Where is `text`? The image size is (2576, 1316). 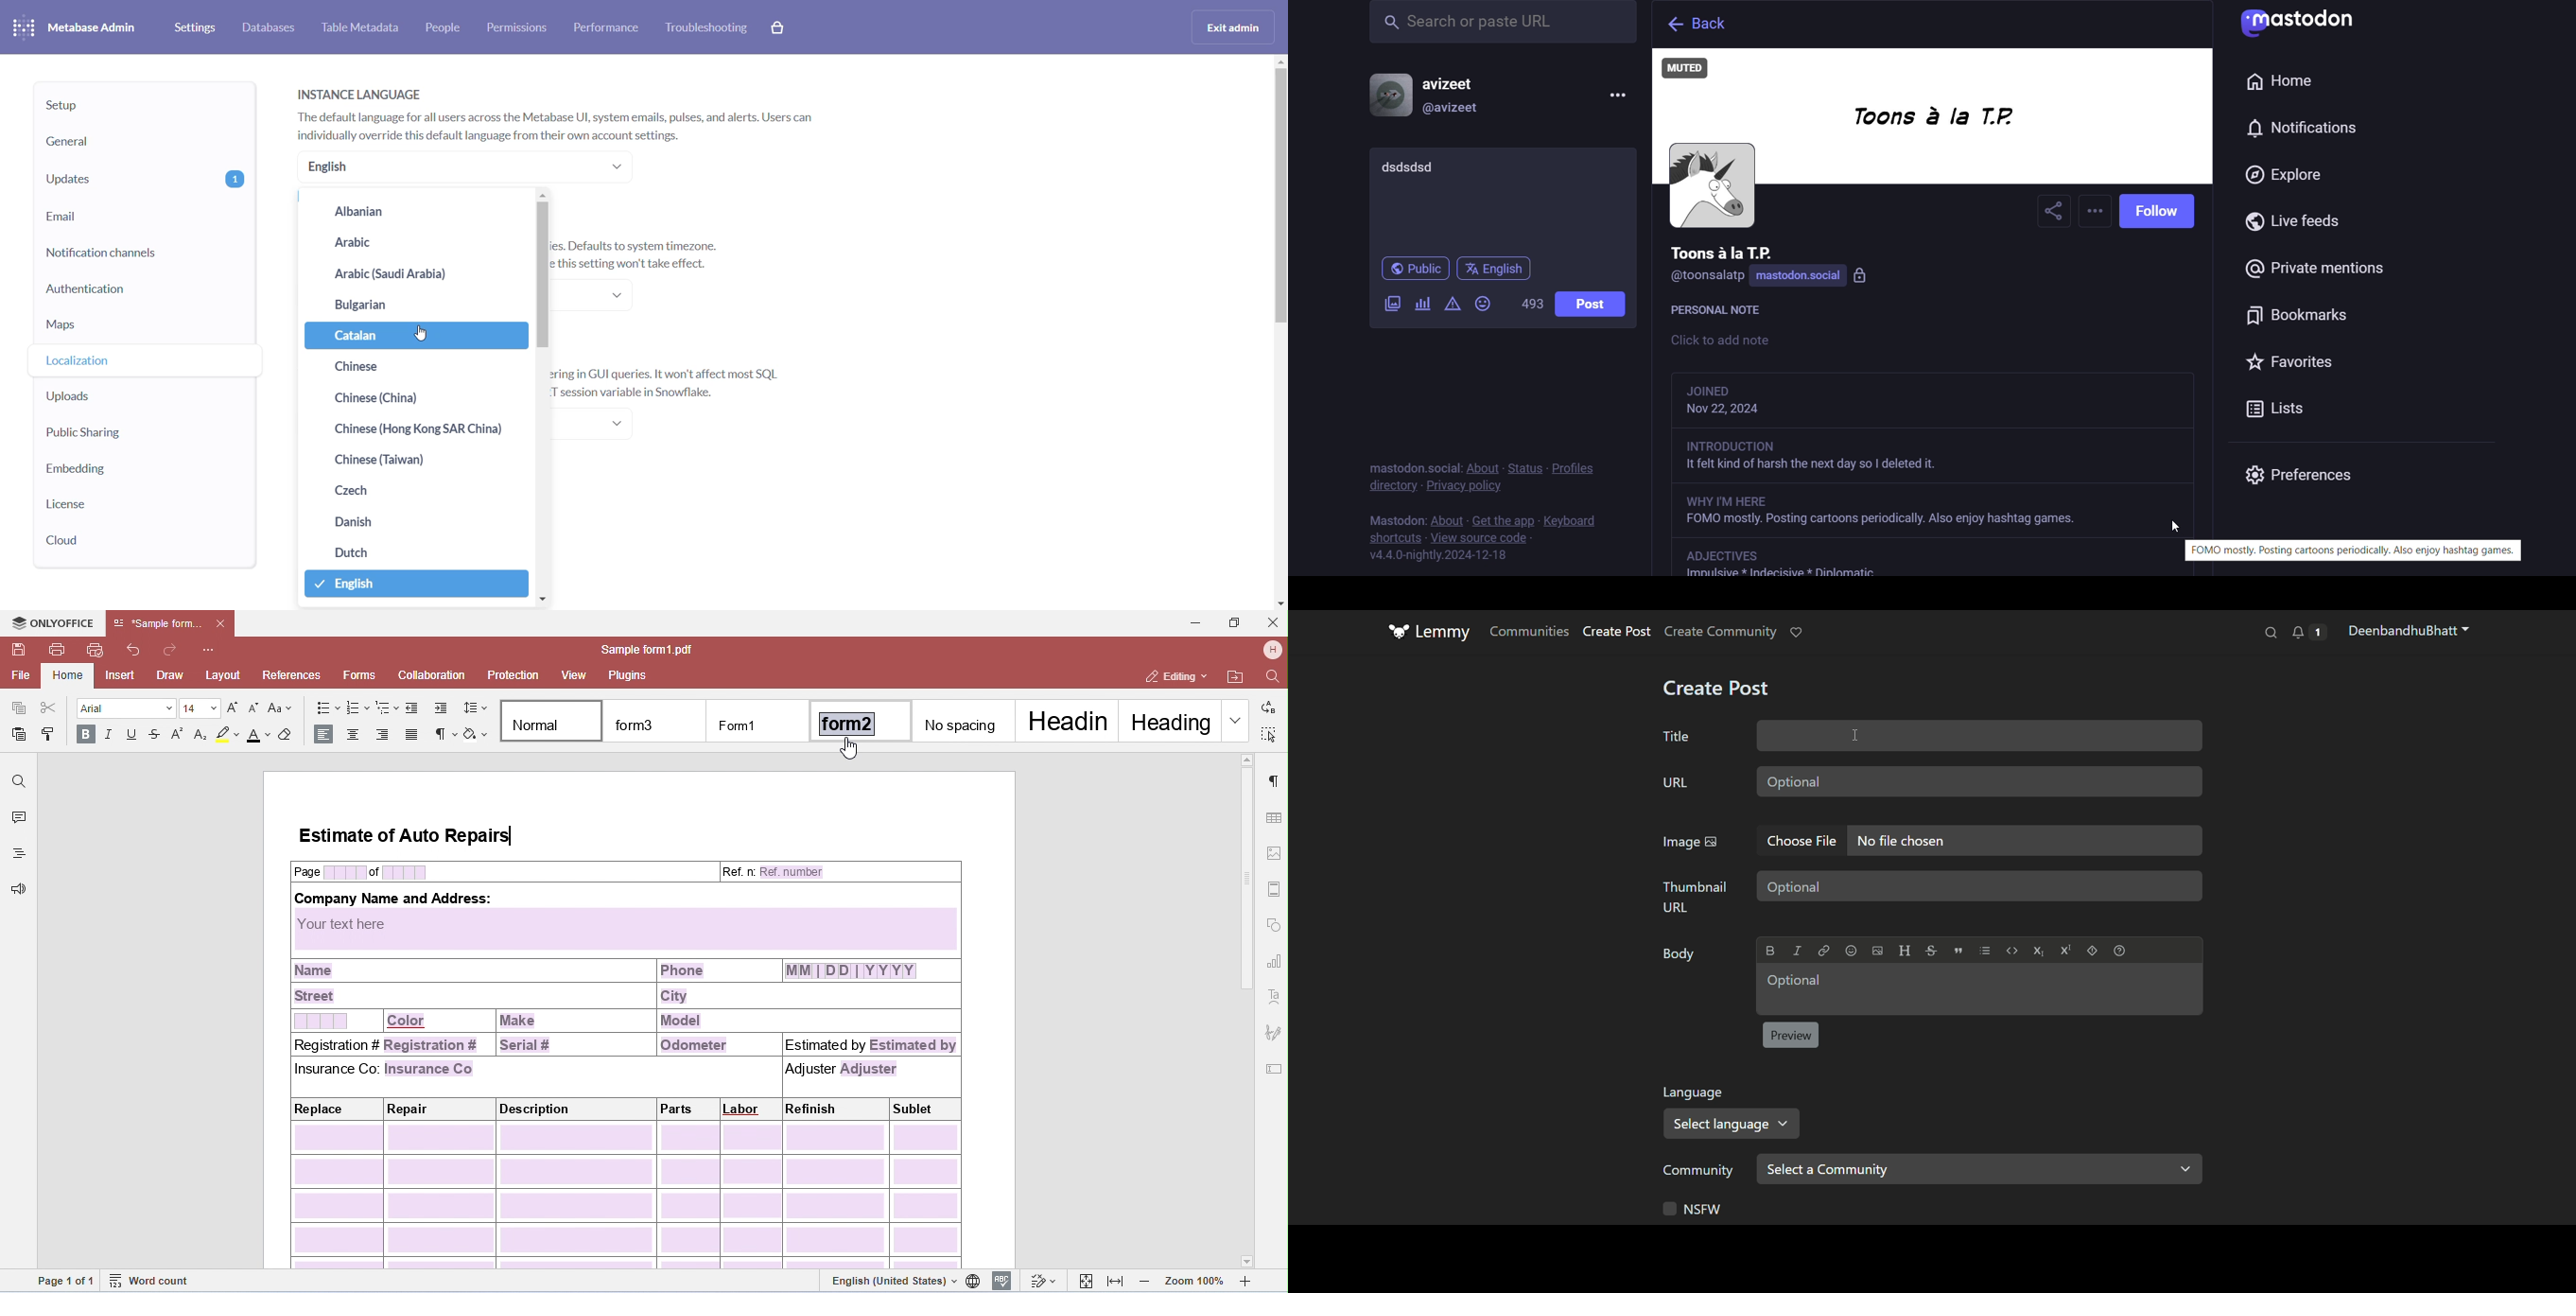
text is located at coordinates (1394, 515).